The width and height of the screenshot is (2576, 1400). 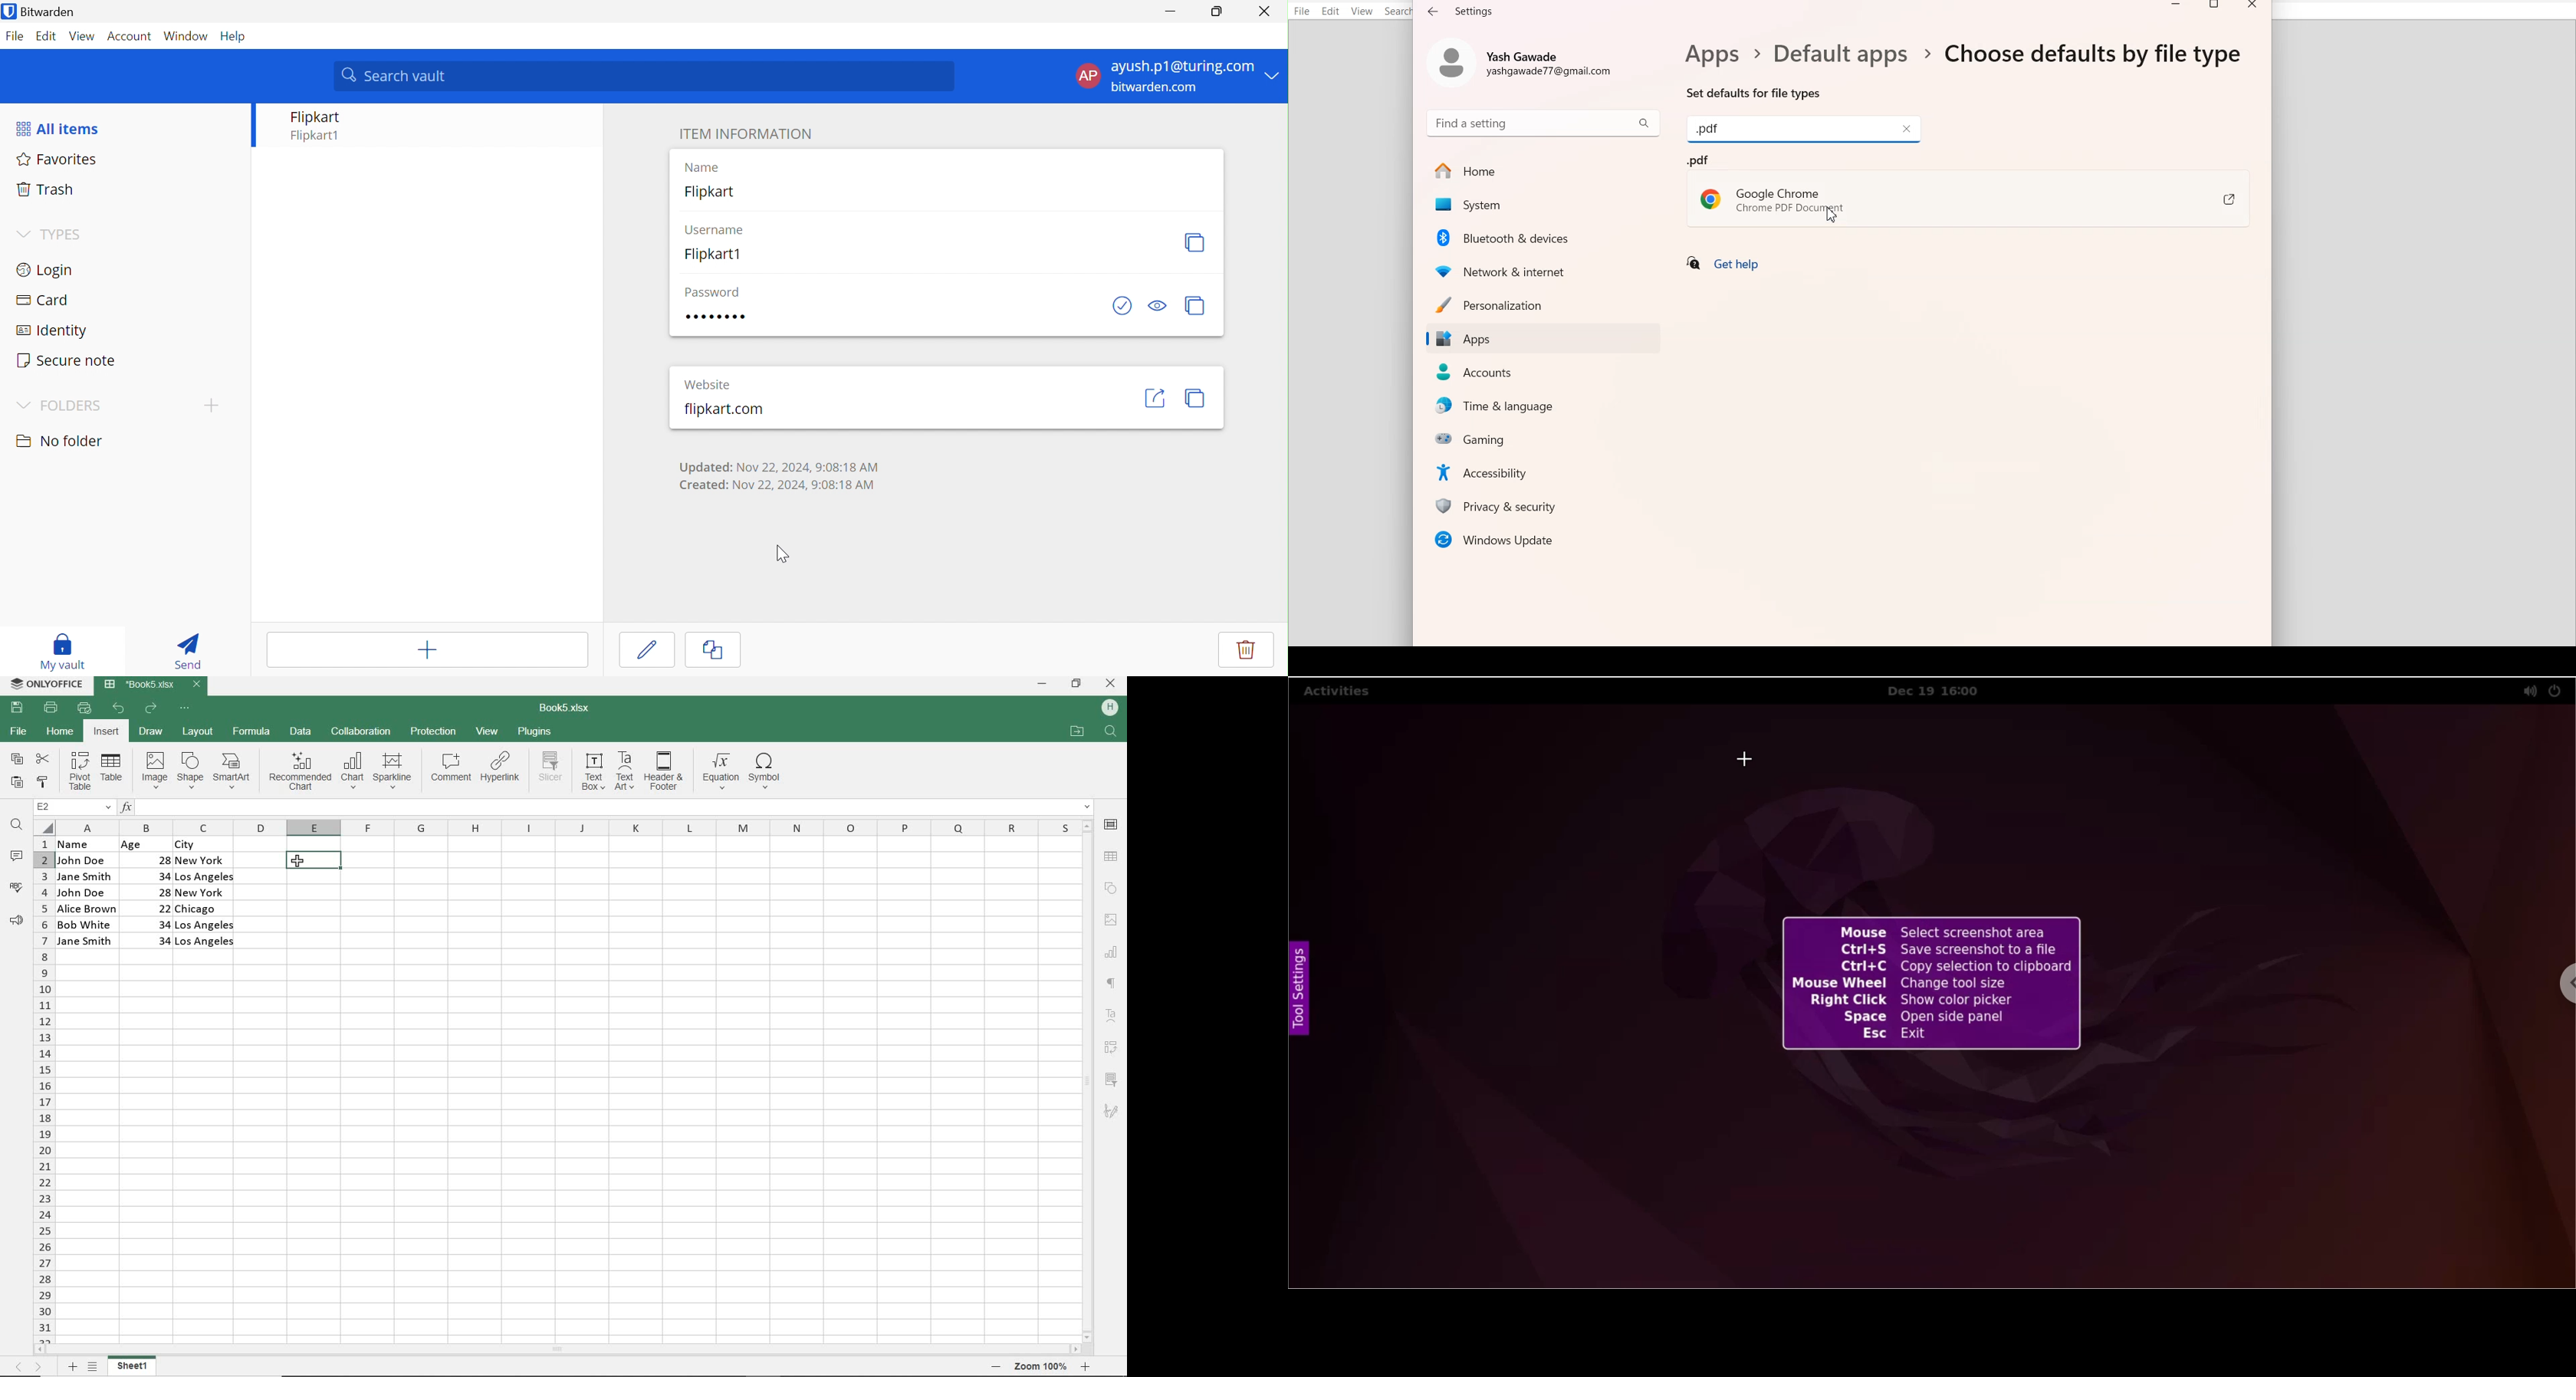 I want to click on Edit, so click(x=44, y=36).